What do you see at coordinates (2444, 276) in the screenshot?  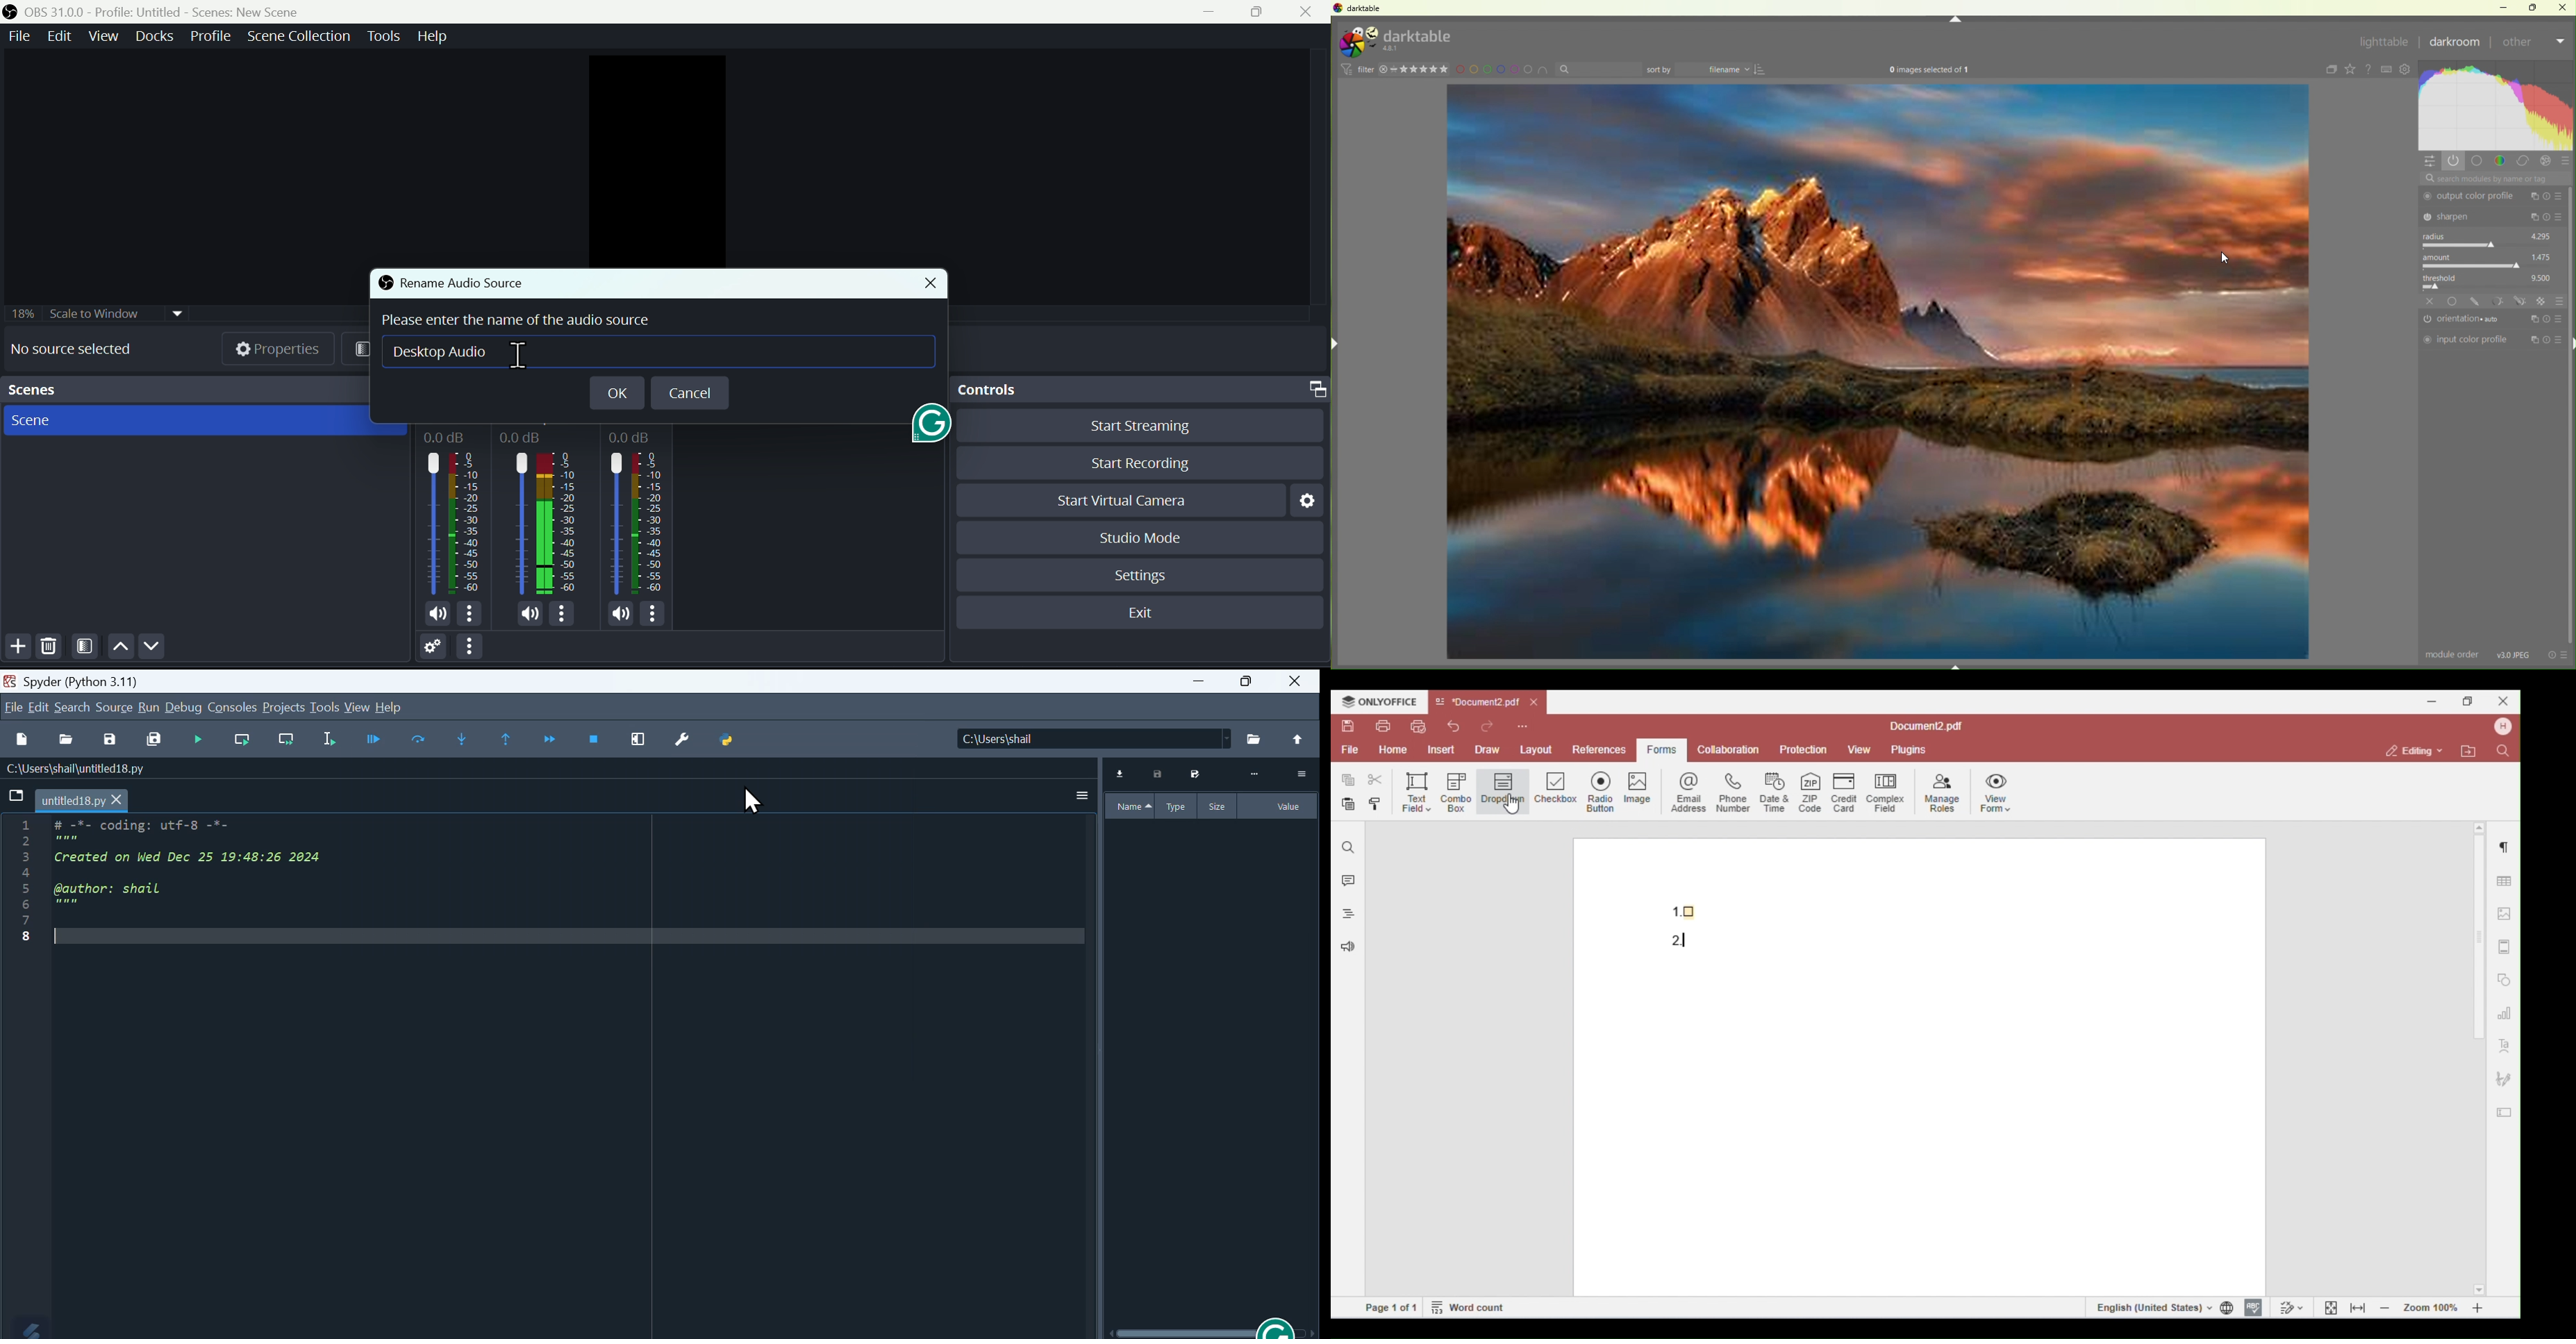 I see `threshold` at bounding box center [2444, 276].